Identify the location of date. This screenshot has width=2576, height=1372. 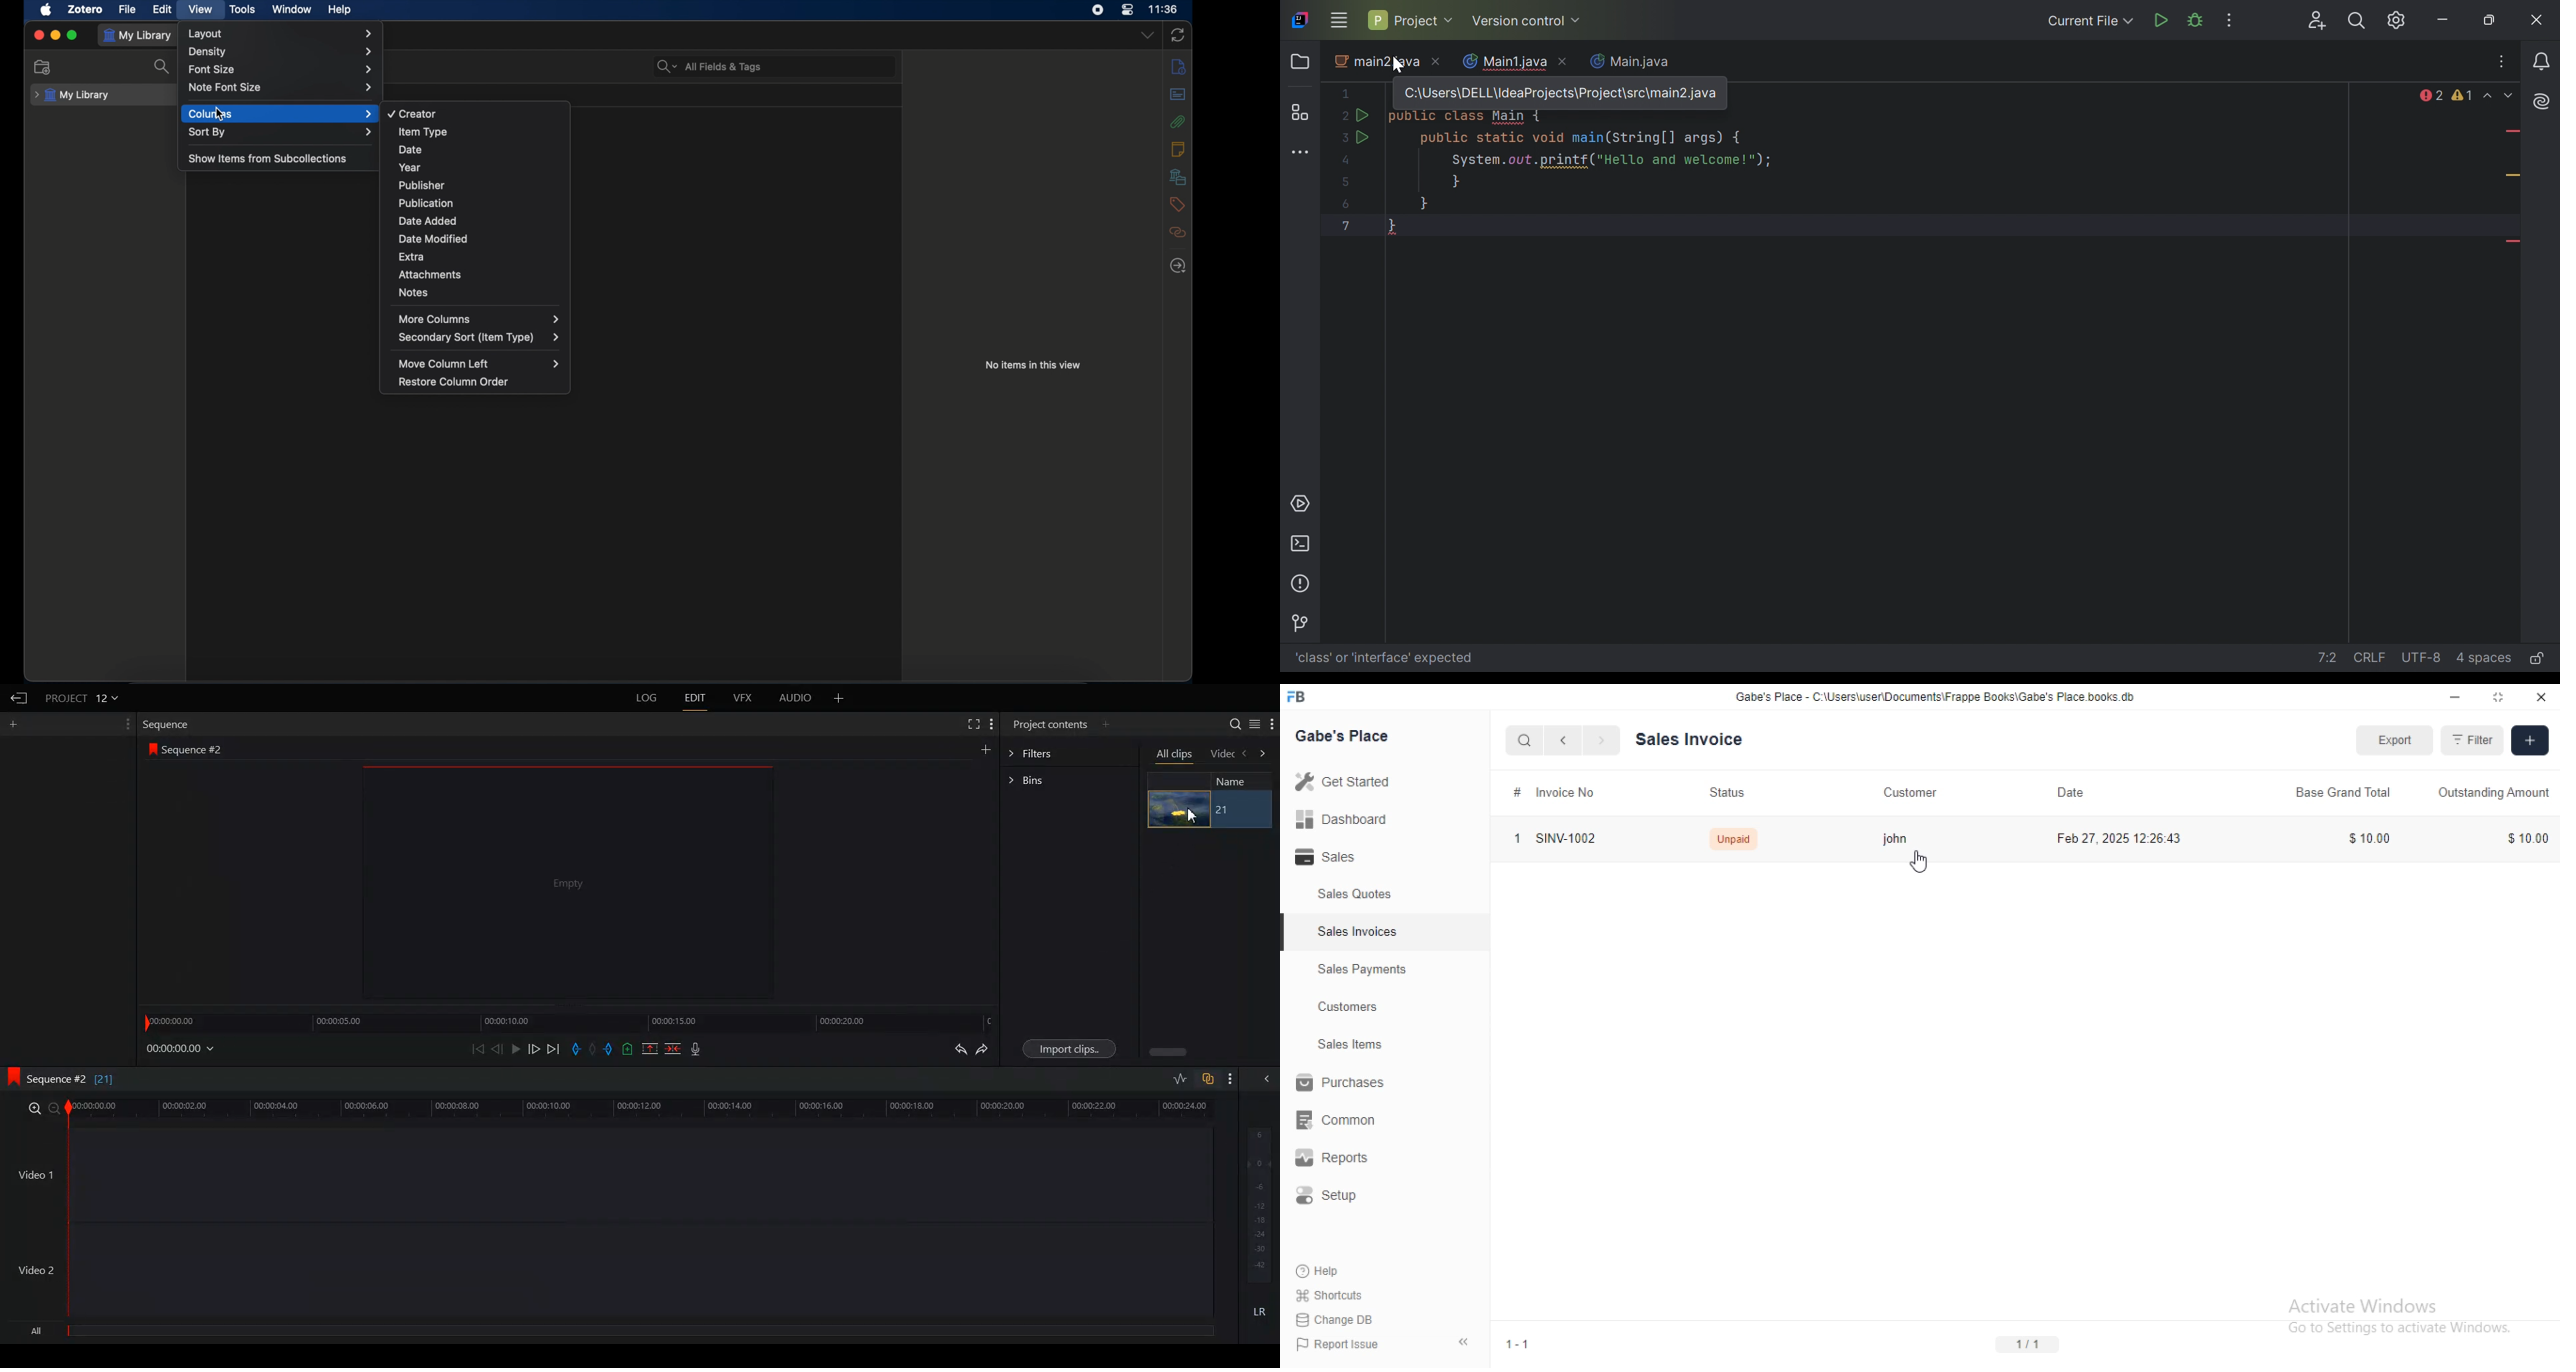
(2071, 793).